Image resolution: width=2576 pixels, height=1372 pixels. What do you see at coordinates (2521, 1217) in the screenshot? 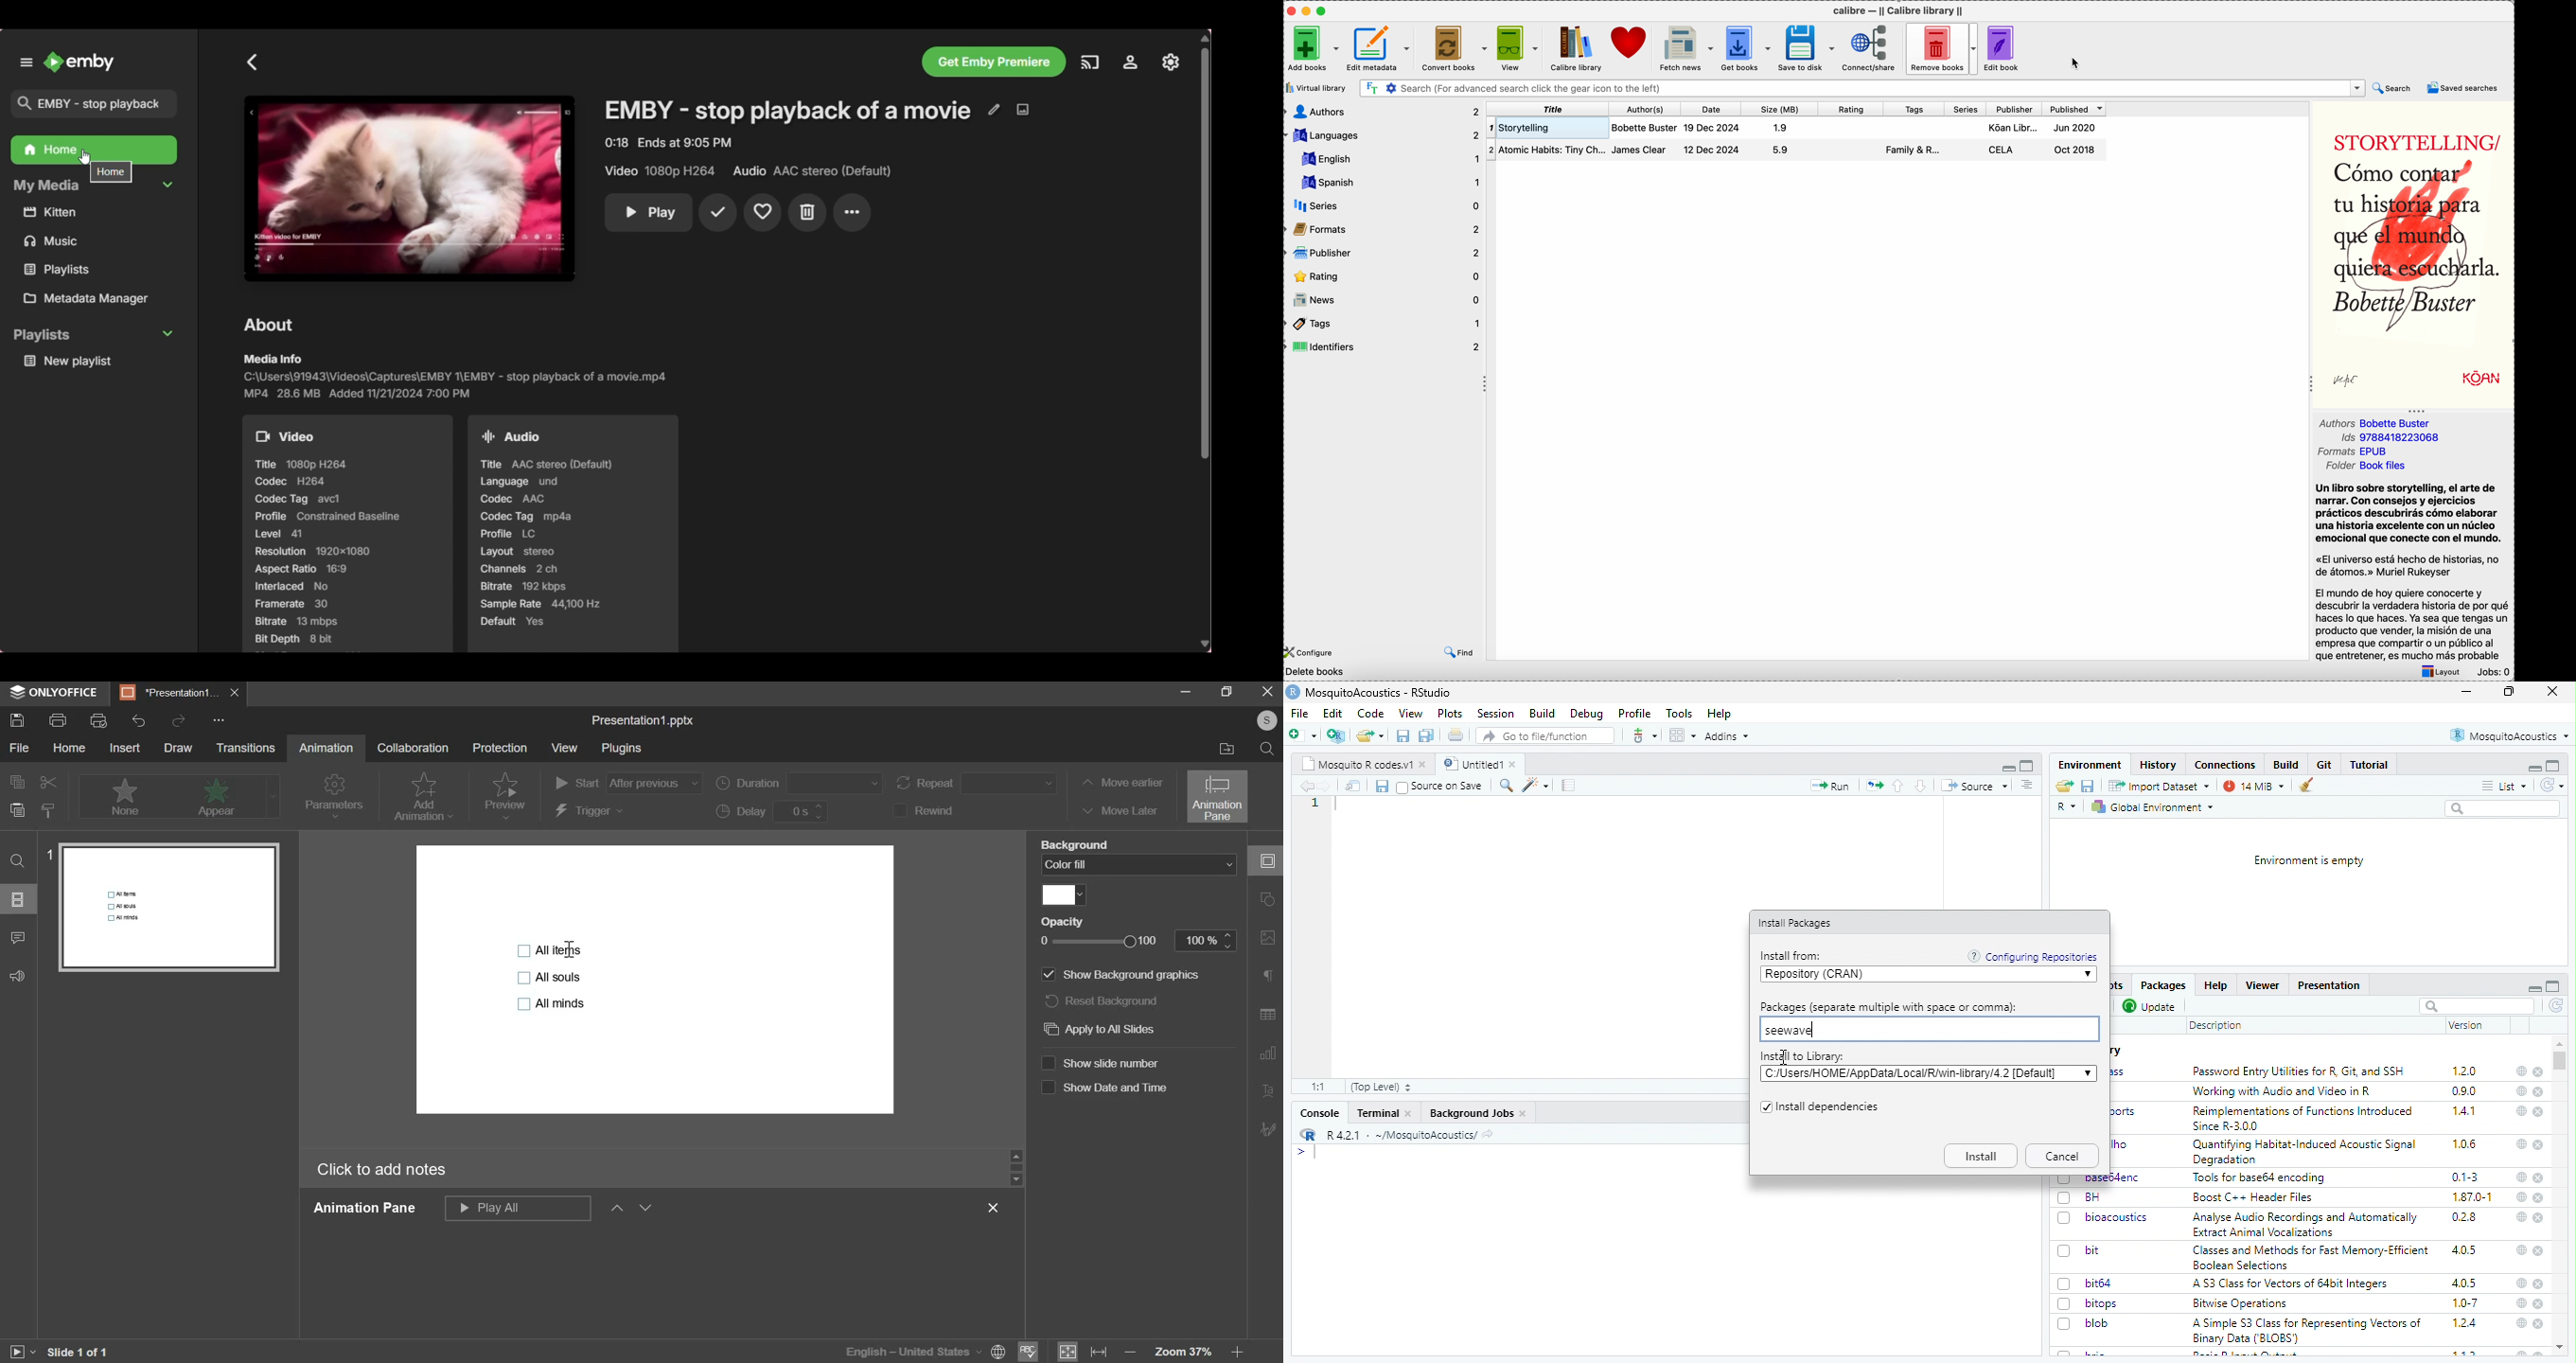
I see `web` at bounding box center [2521, 1217].